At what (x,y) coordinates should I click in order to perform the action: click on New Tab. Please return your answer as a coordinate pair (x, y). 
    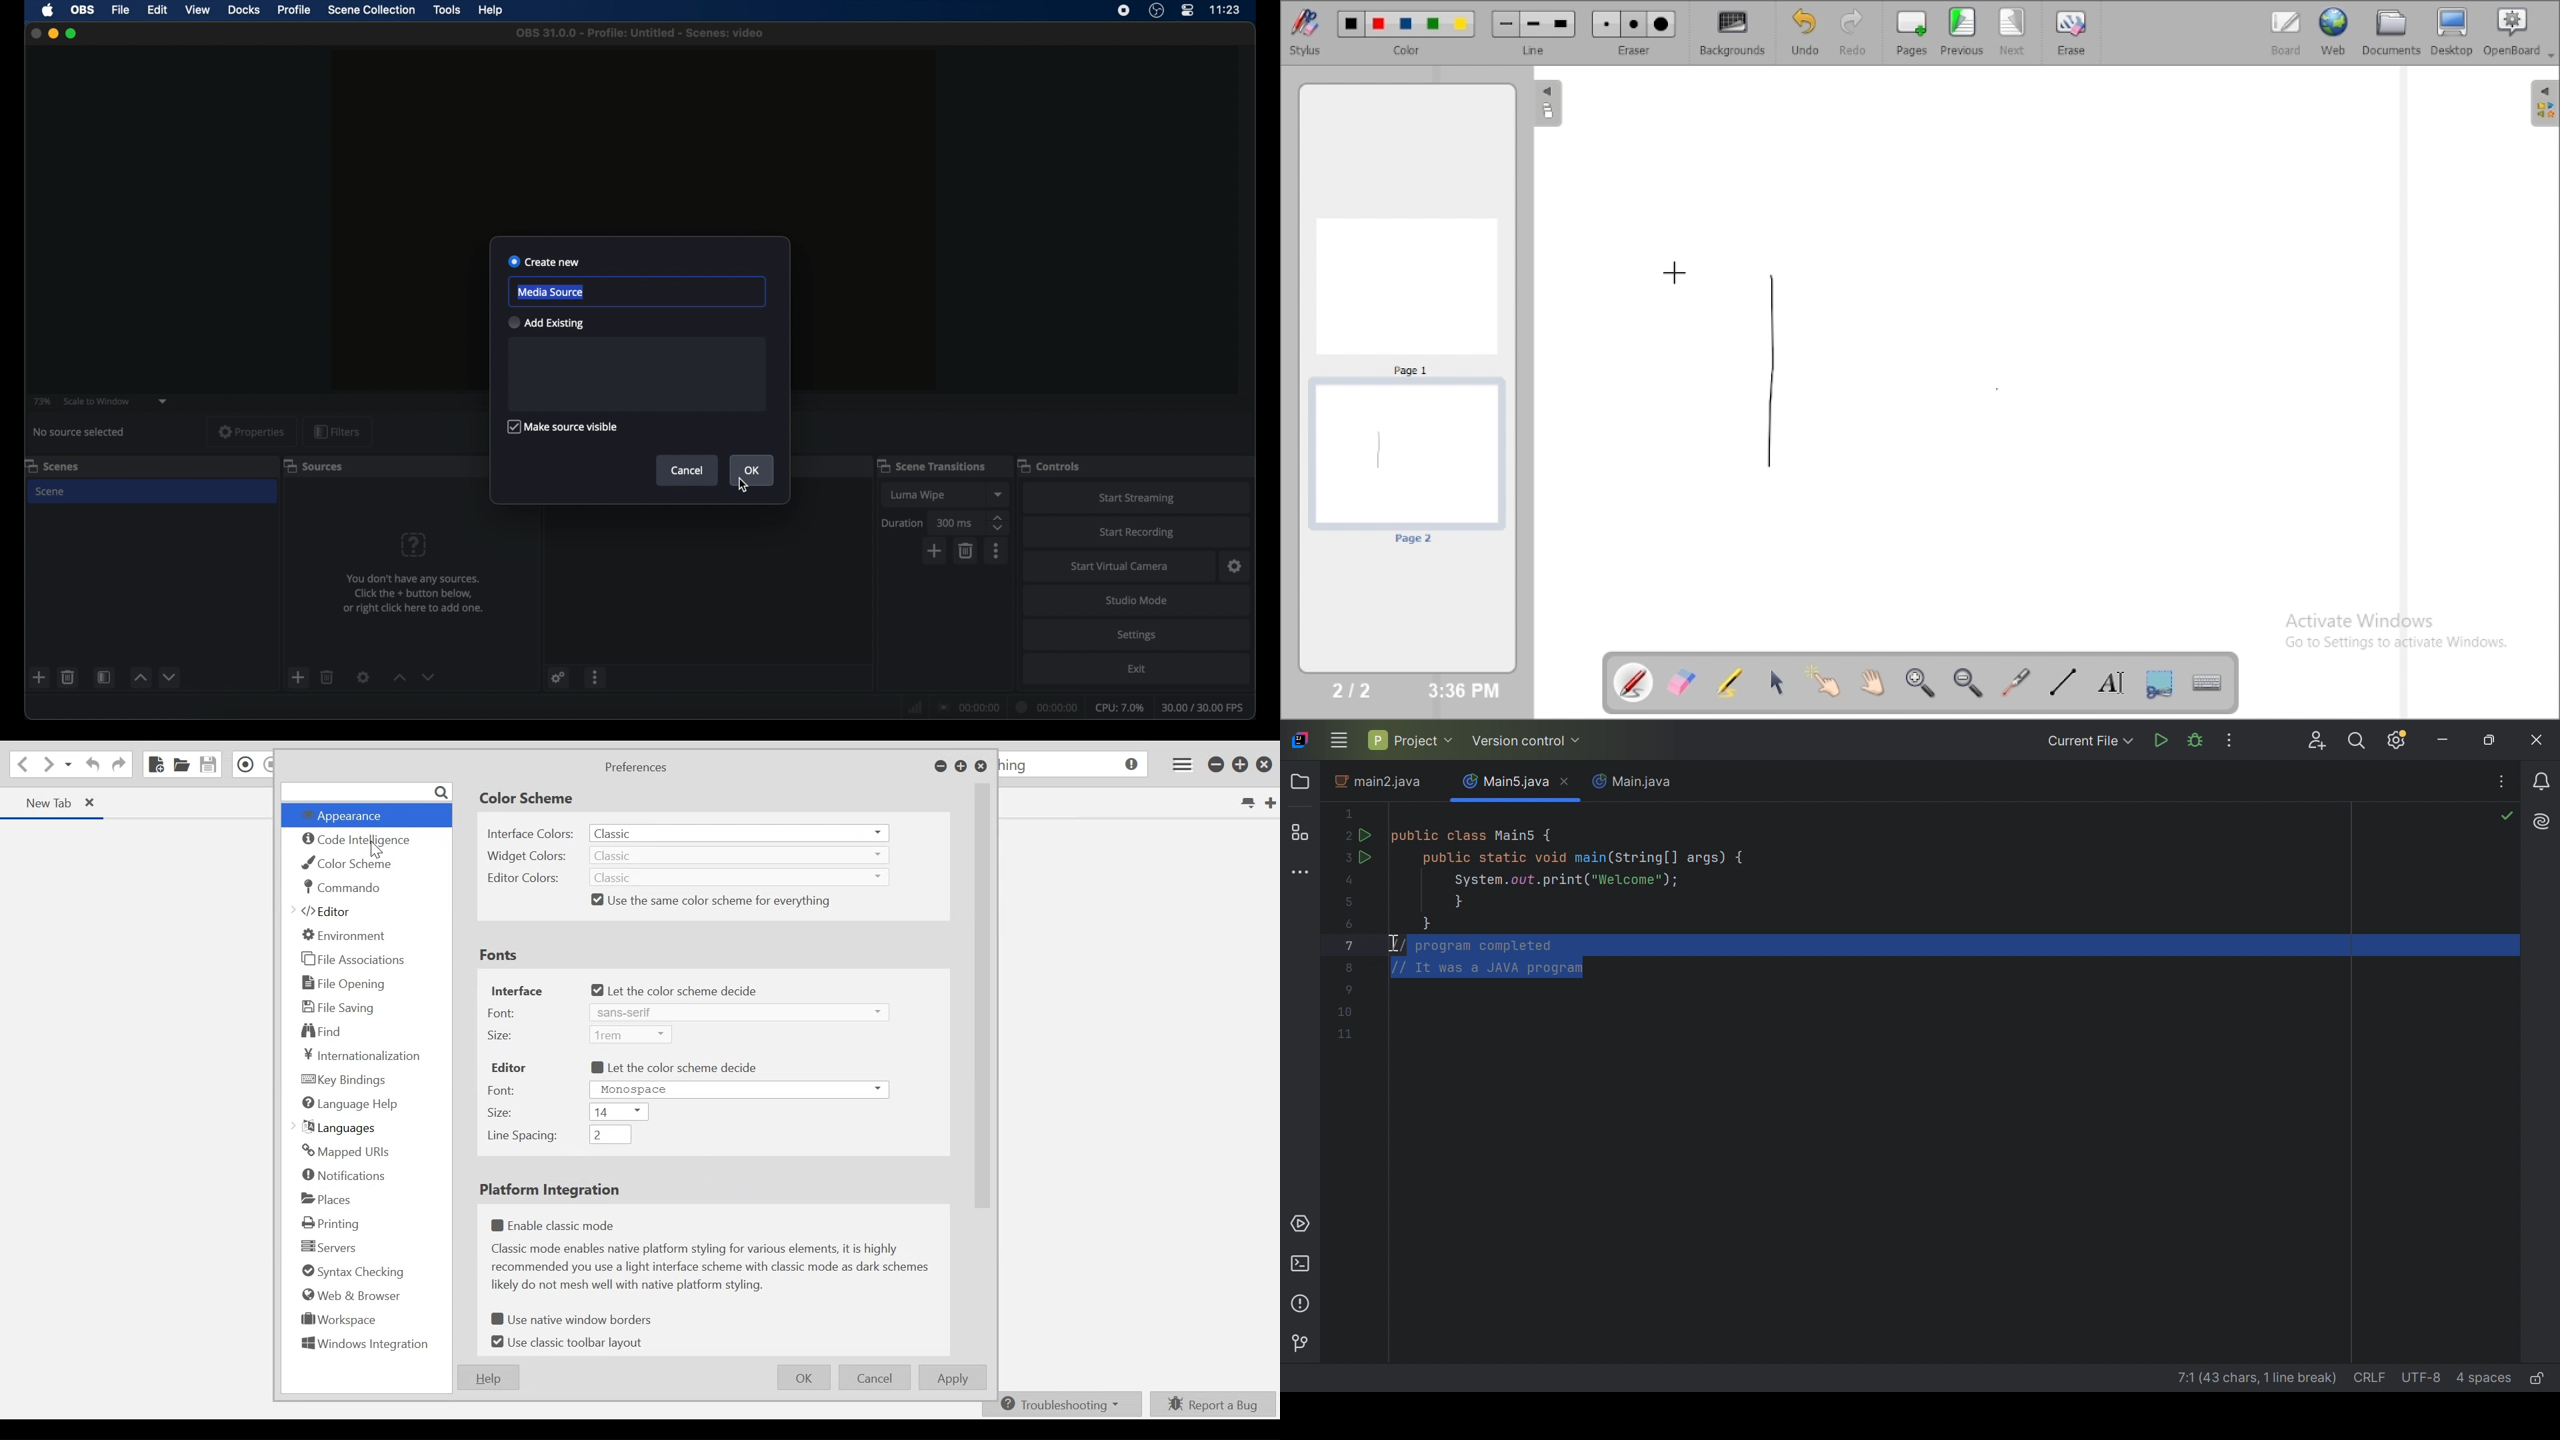
    Looking at the image, I should click on (41, 802).